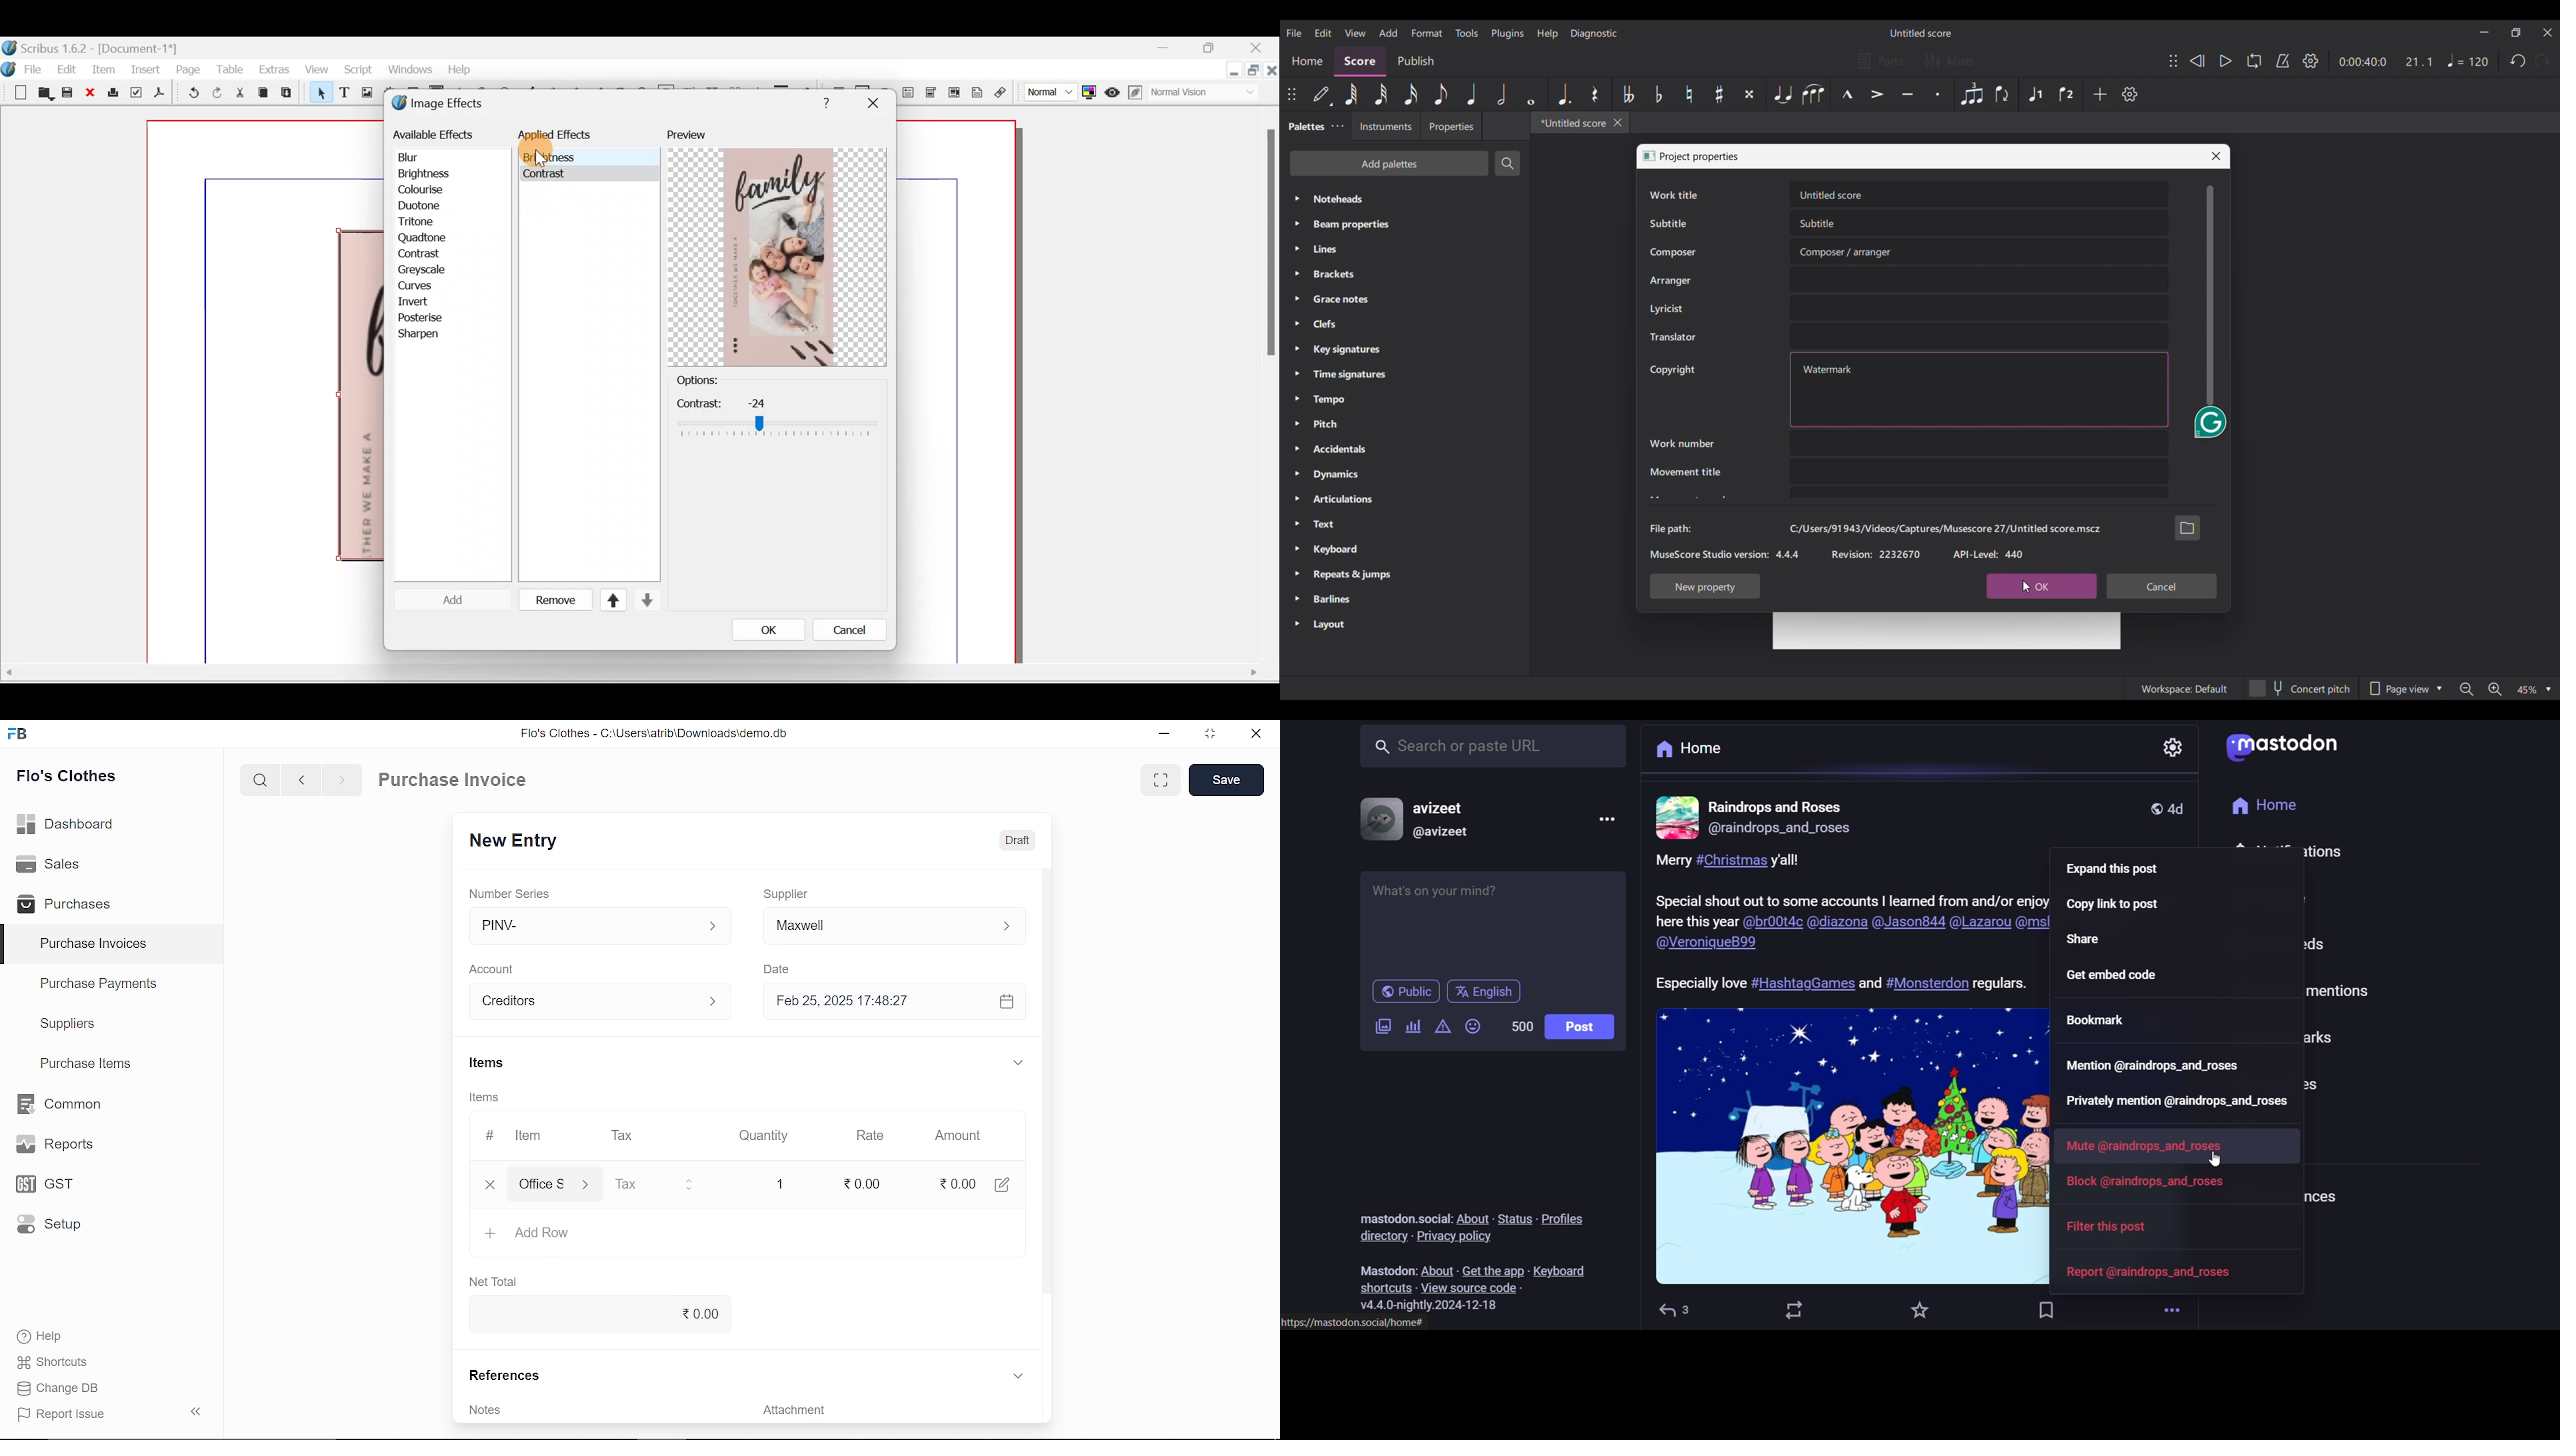 The image size is (2576, 1456). I want to click on previous, so click(303, 782).